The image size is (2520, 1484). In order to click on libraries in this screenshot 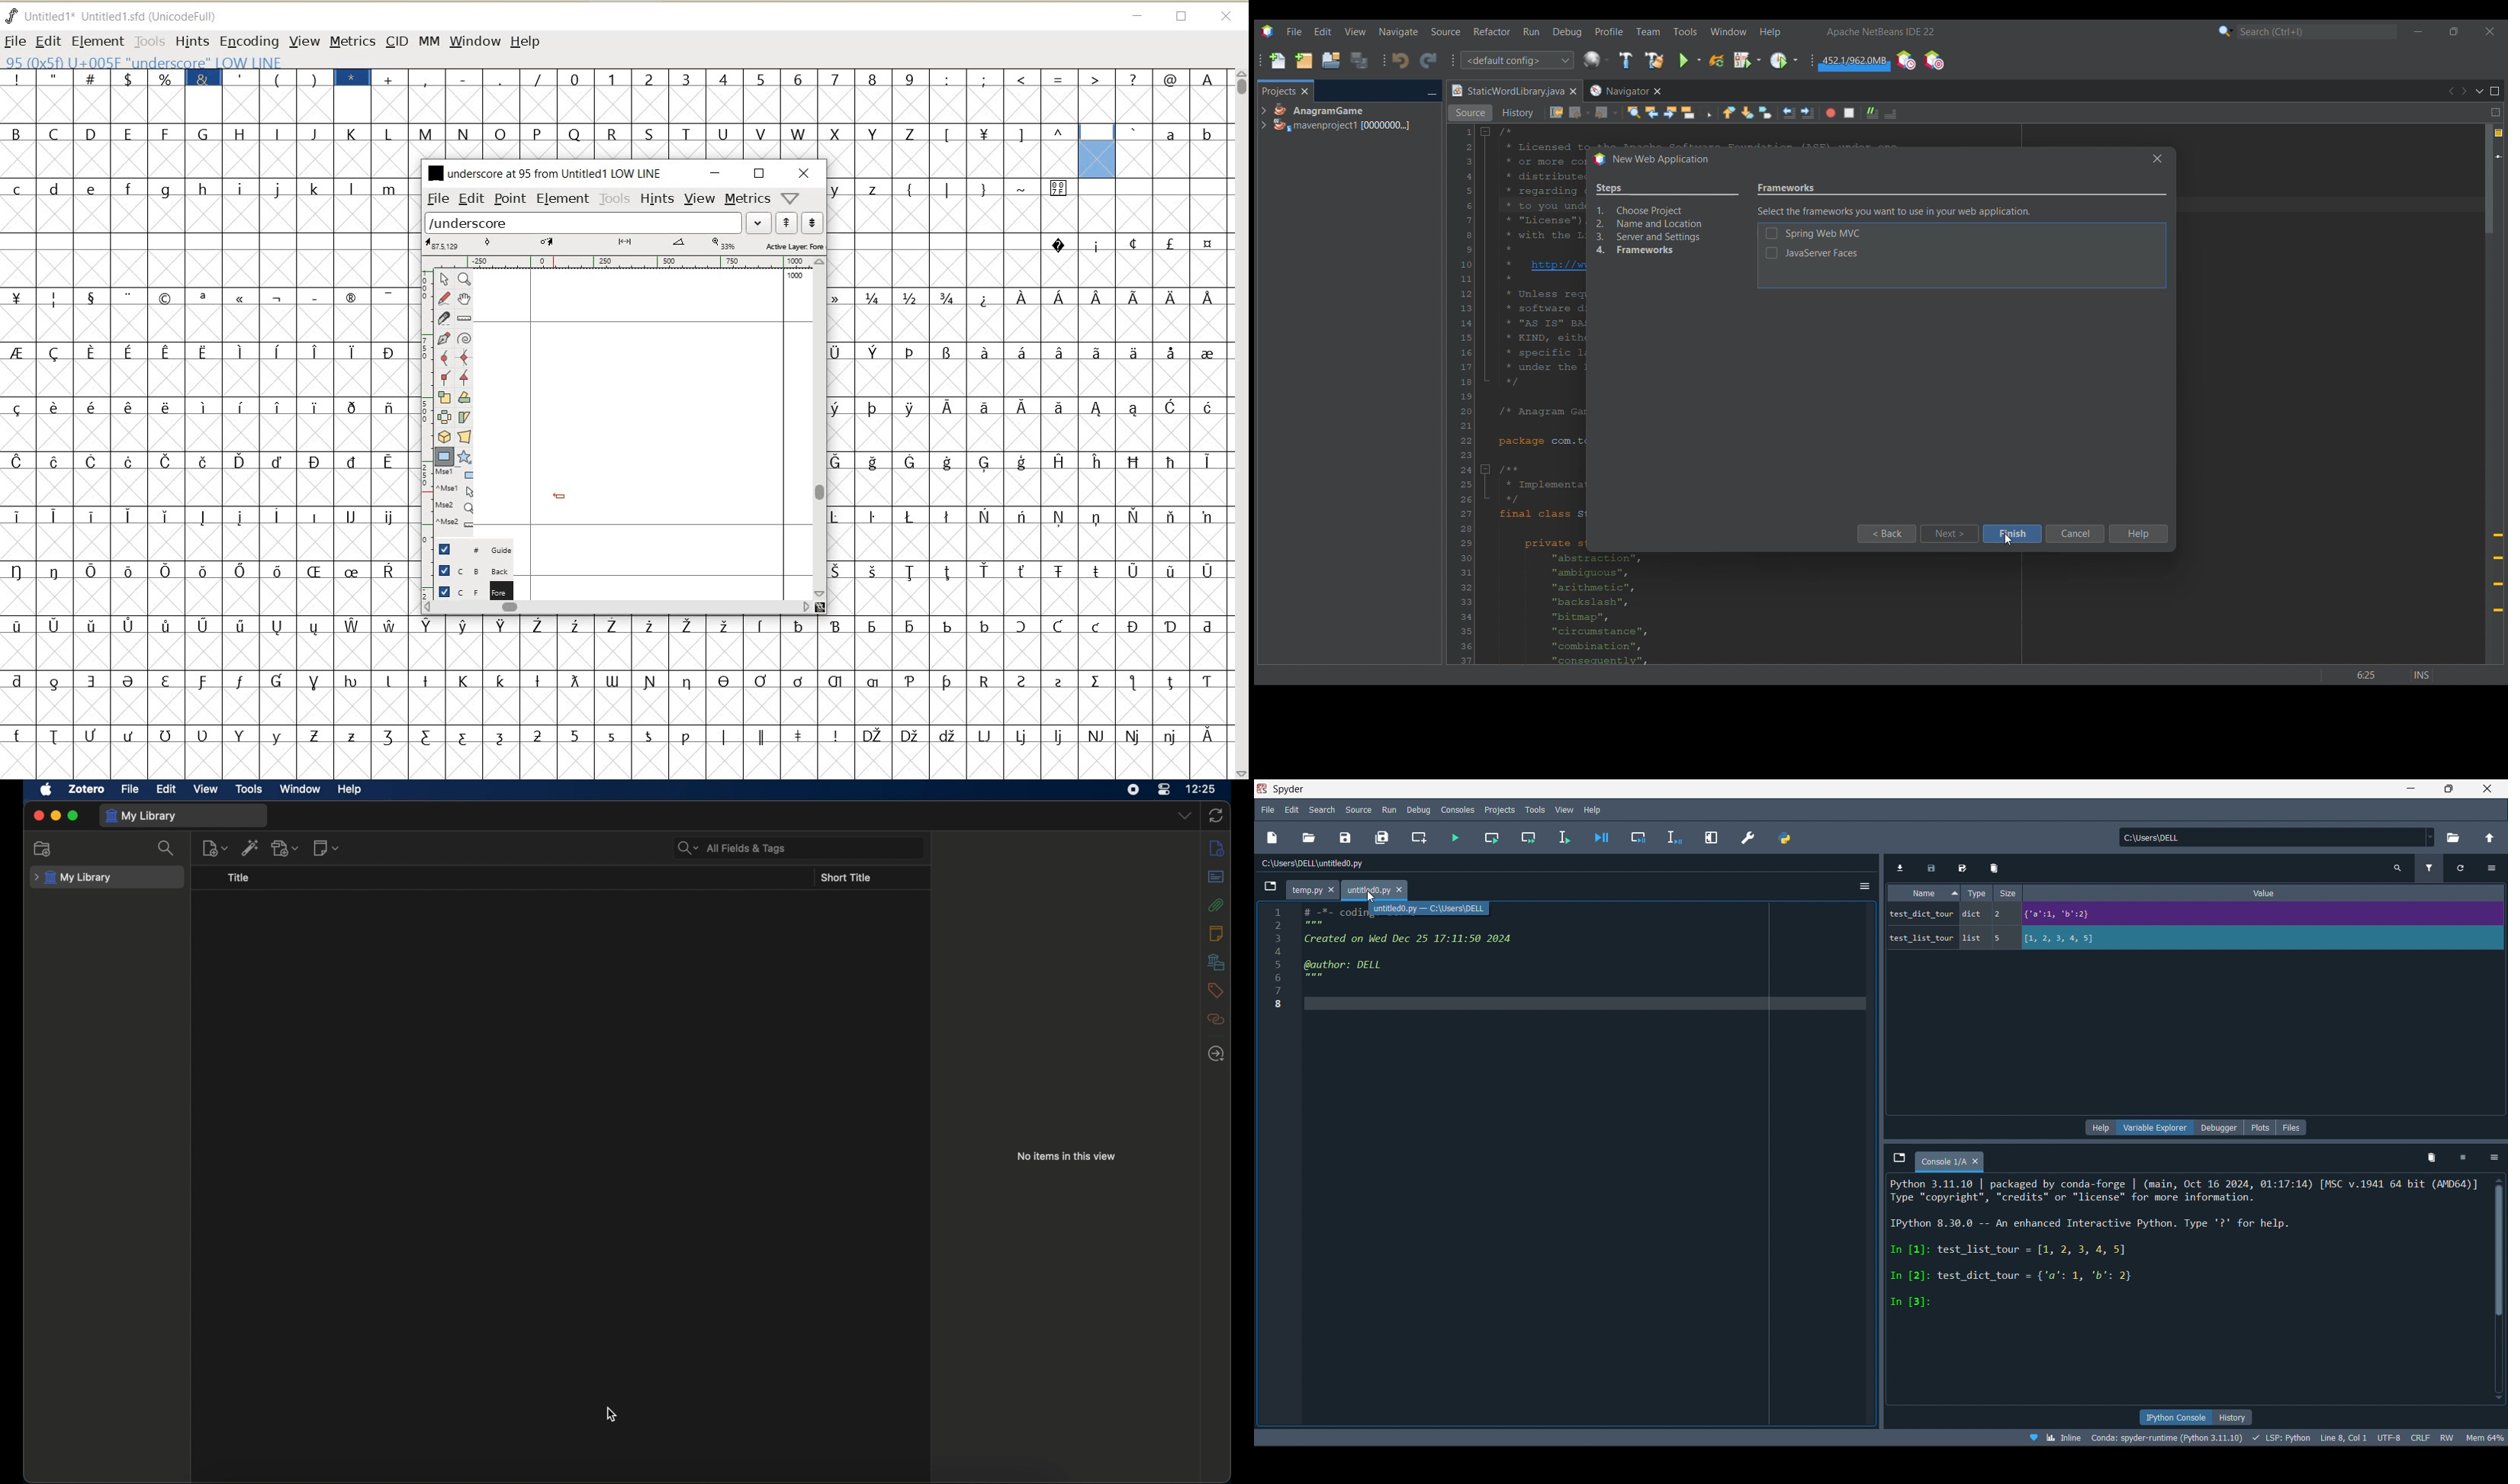, I will do `click(1216, 962)`.